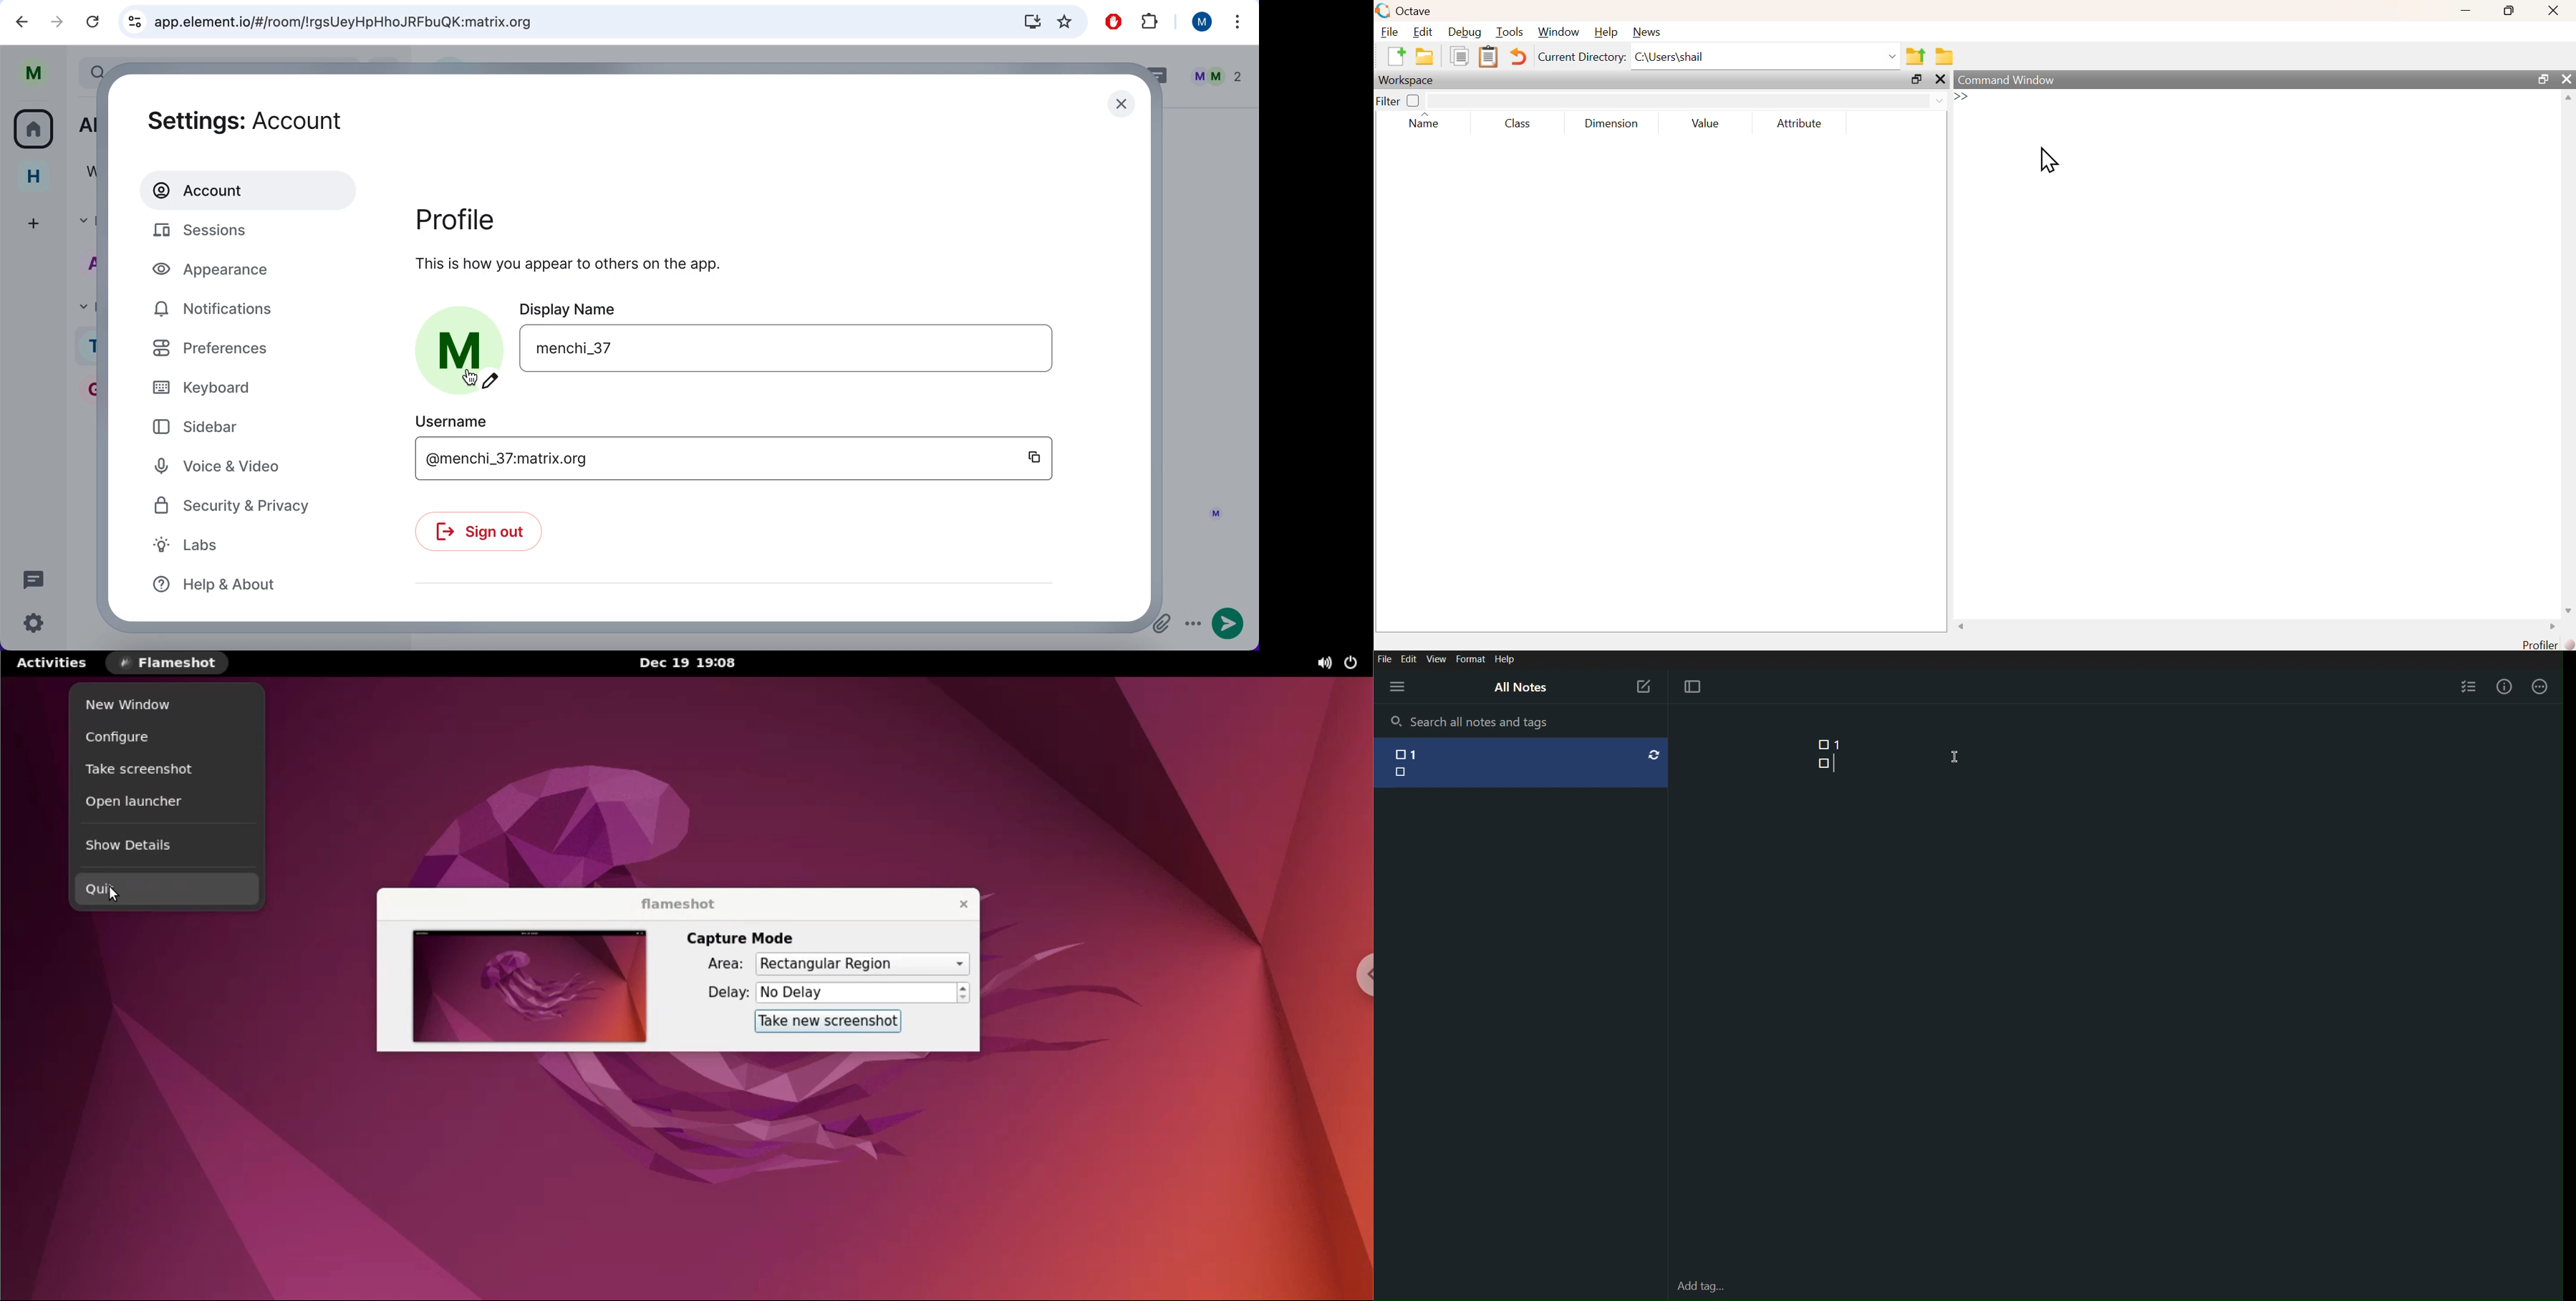  I want to click on checkbox, so click(1402, 772).